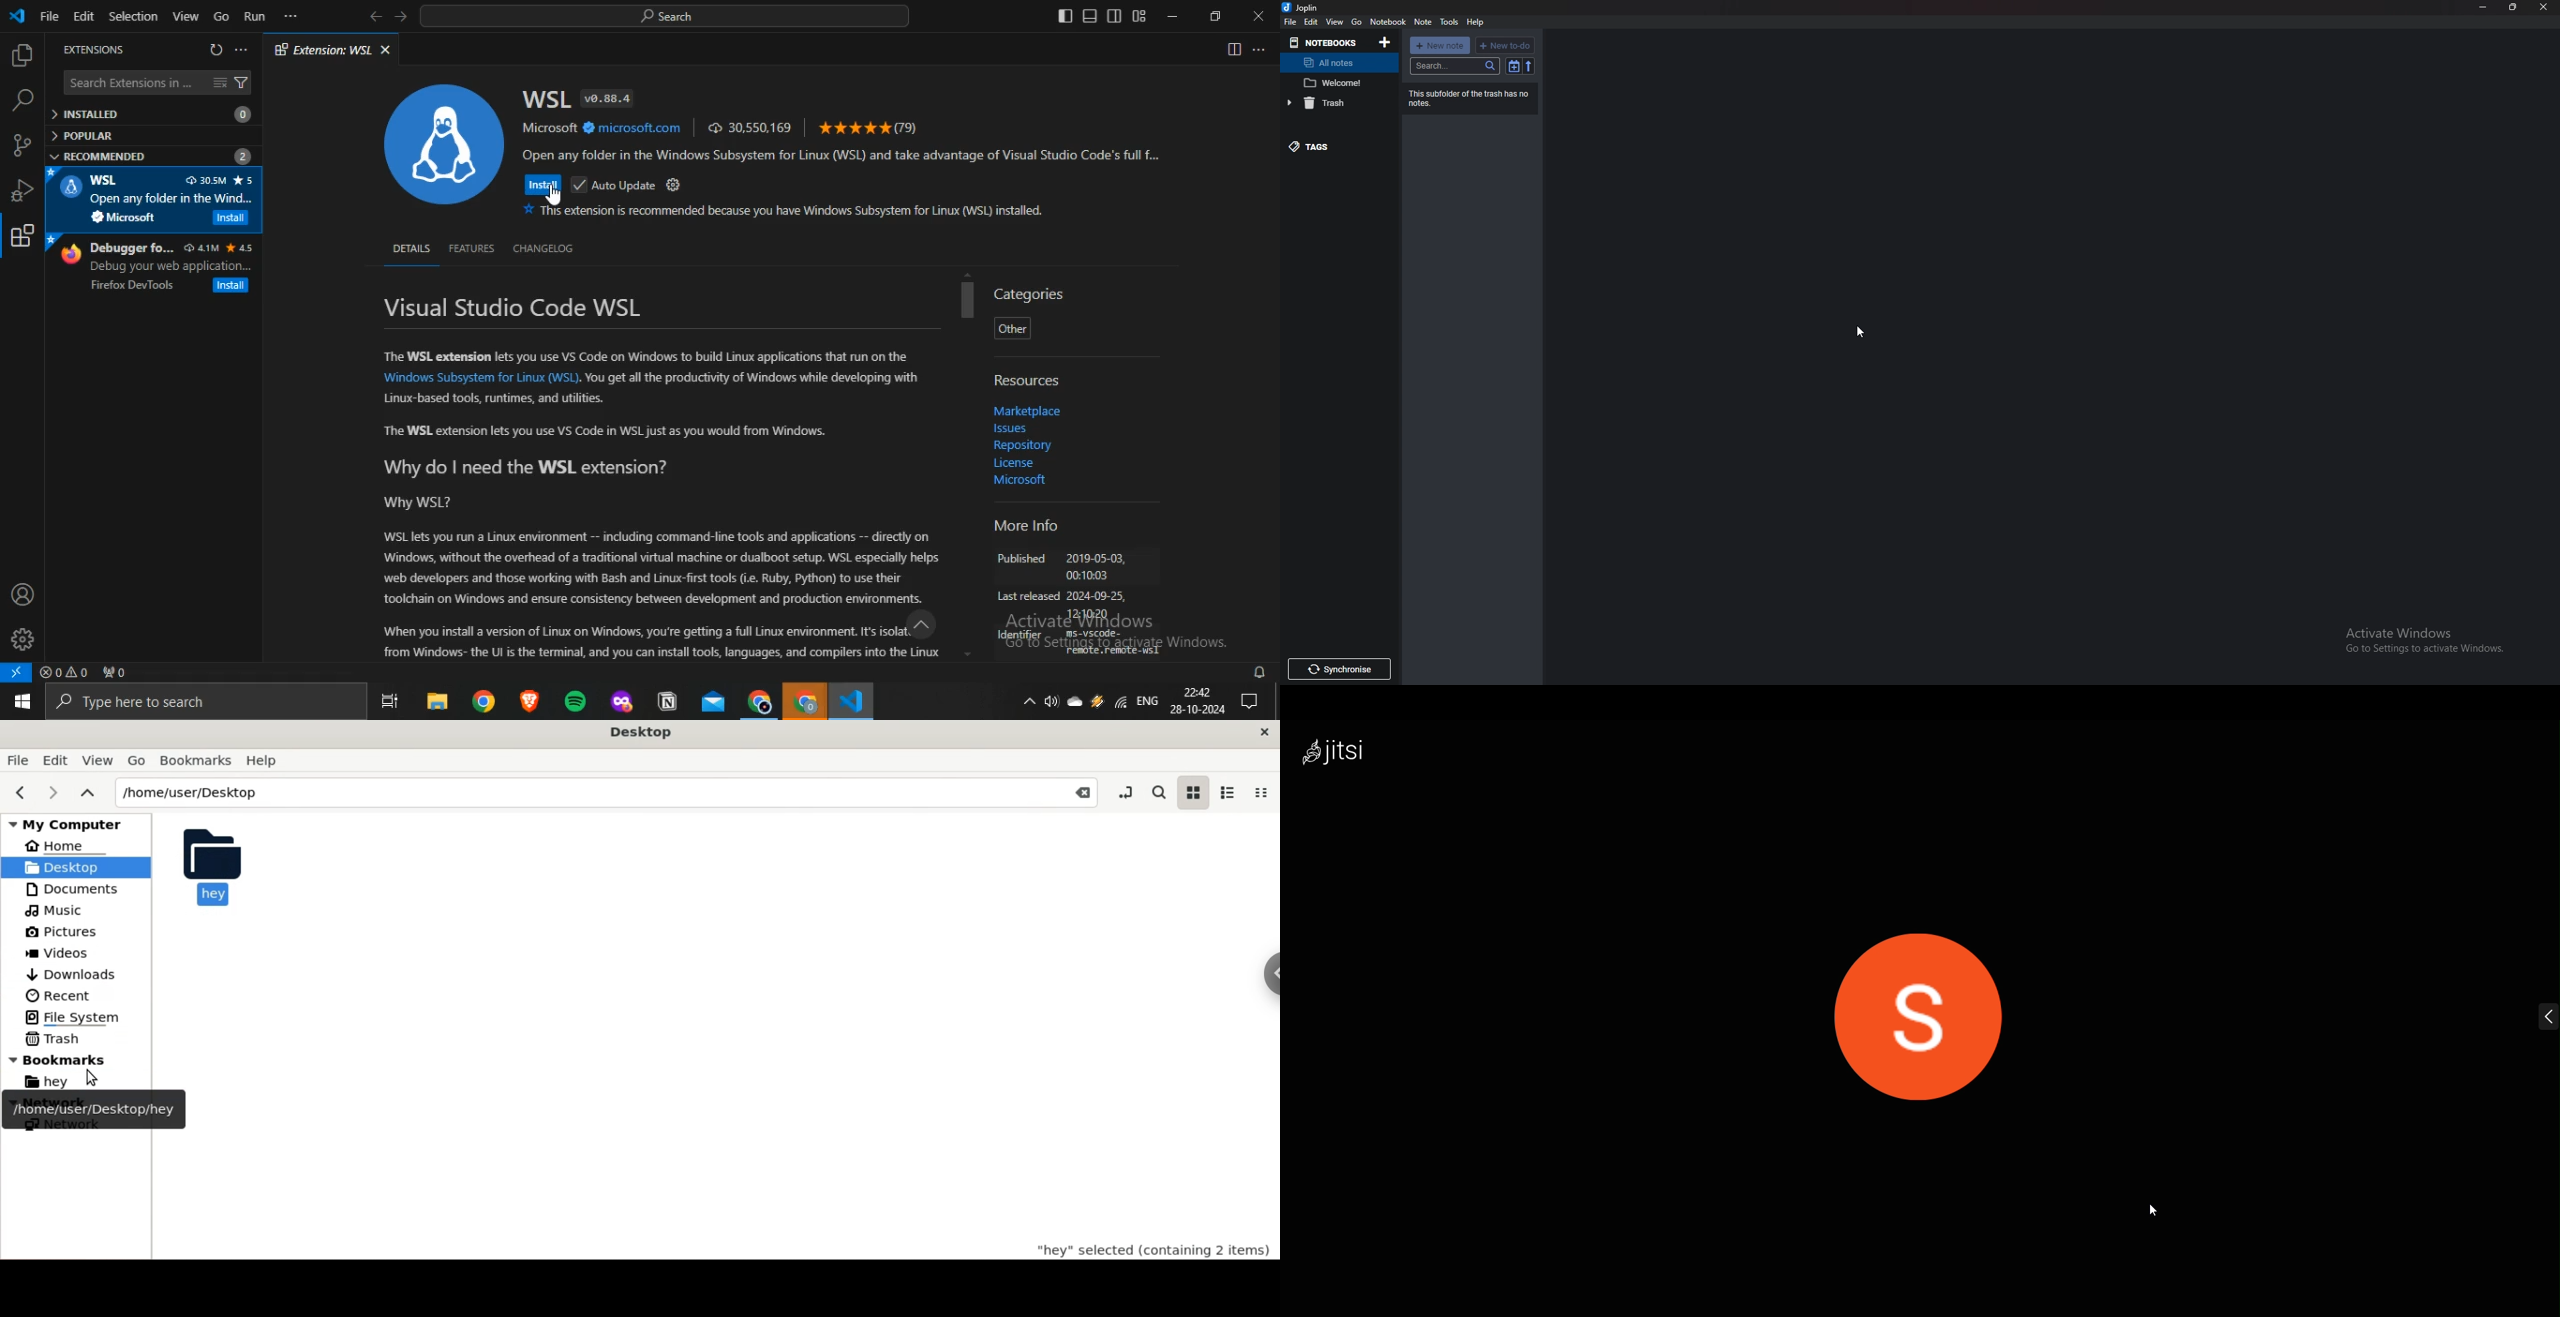  I want to click on Tools, so click(1449, 21).